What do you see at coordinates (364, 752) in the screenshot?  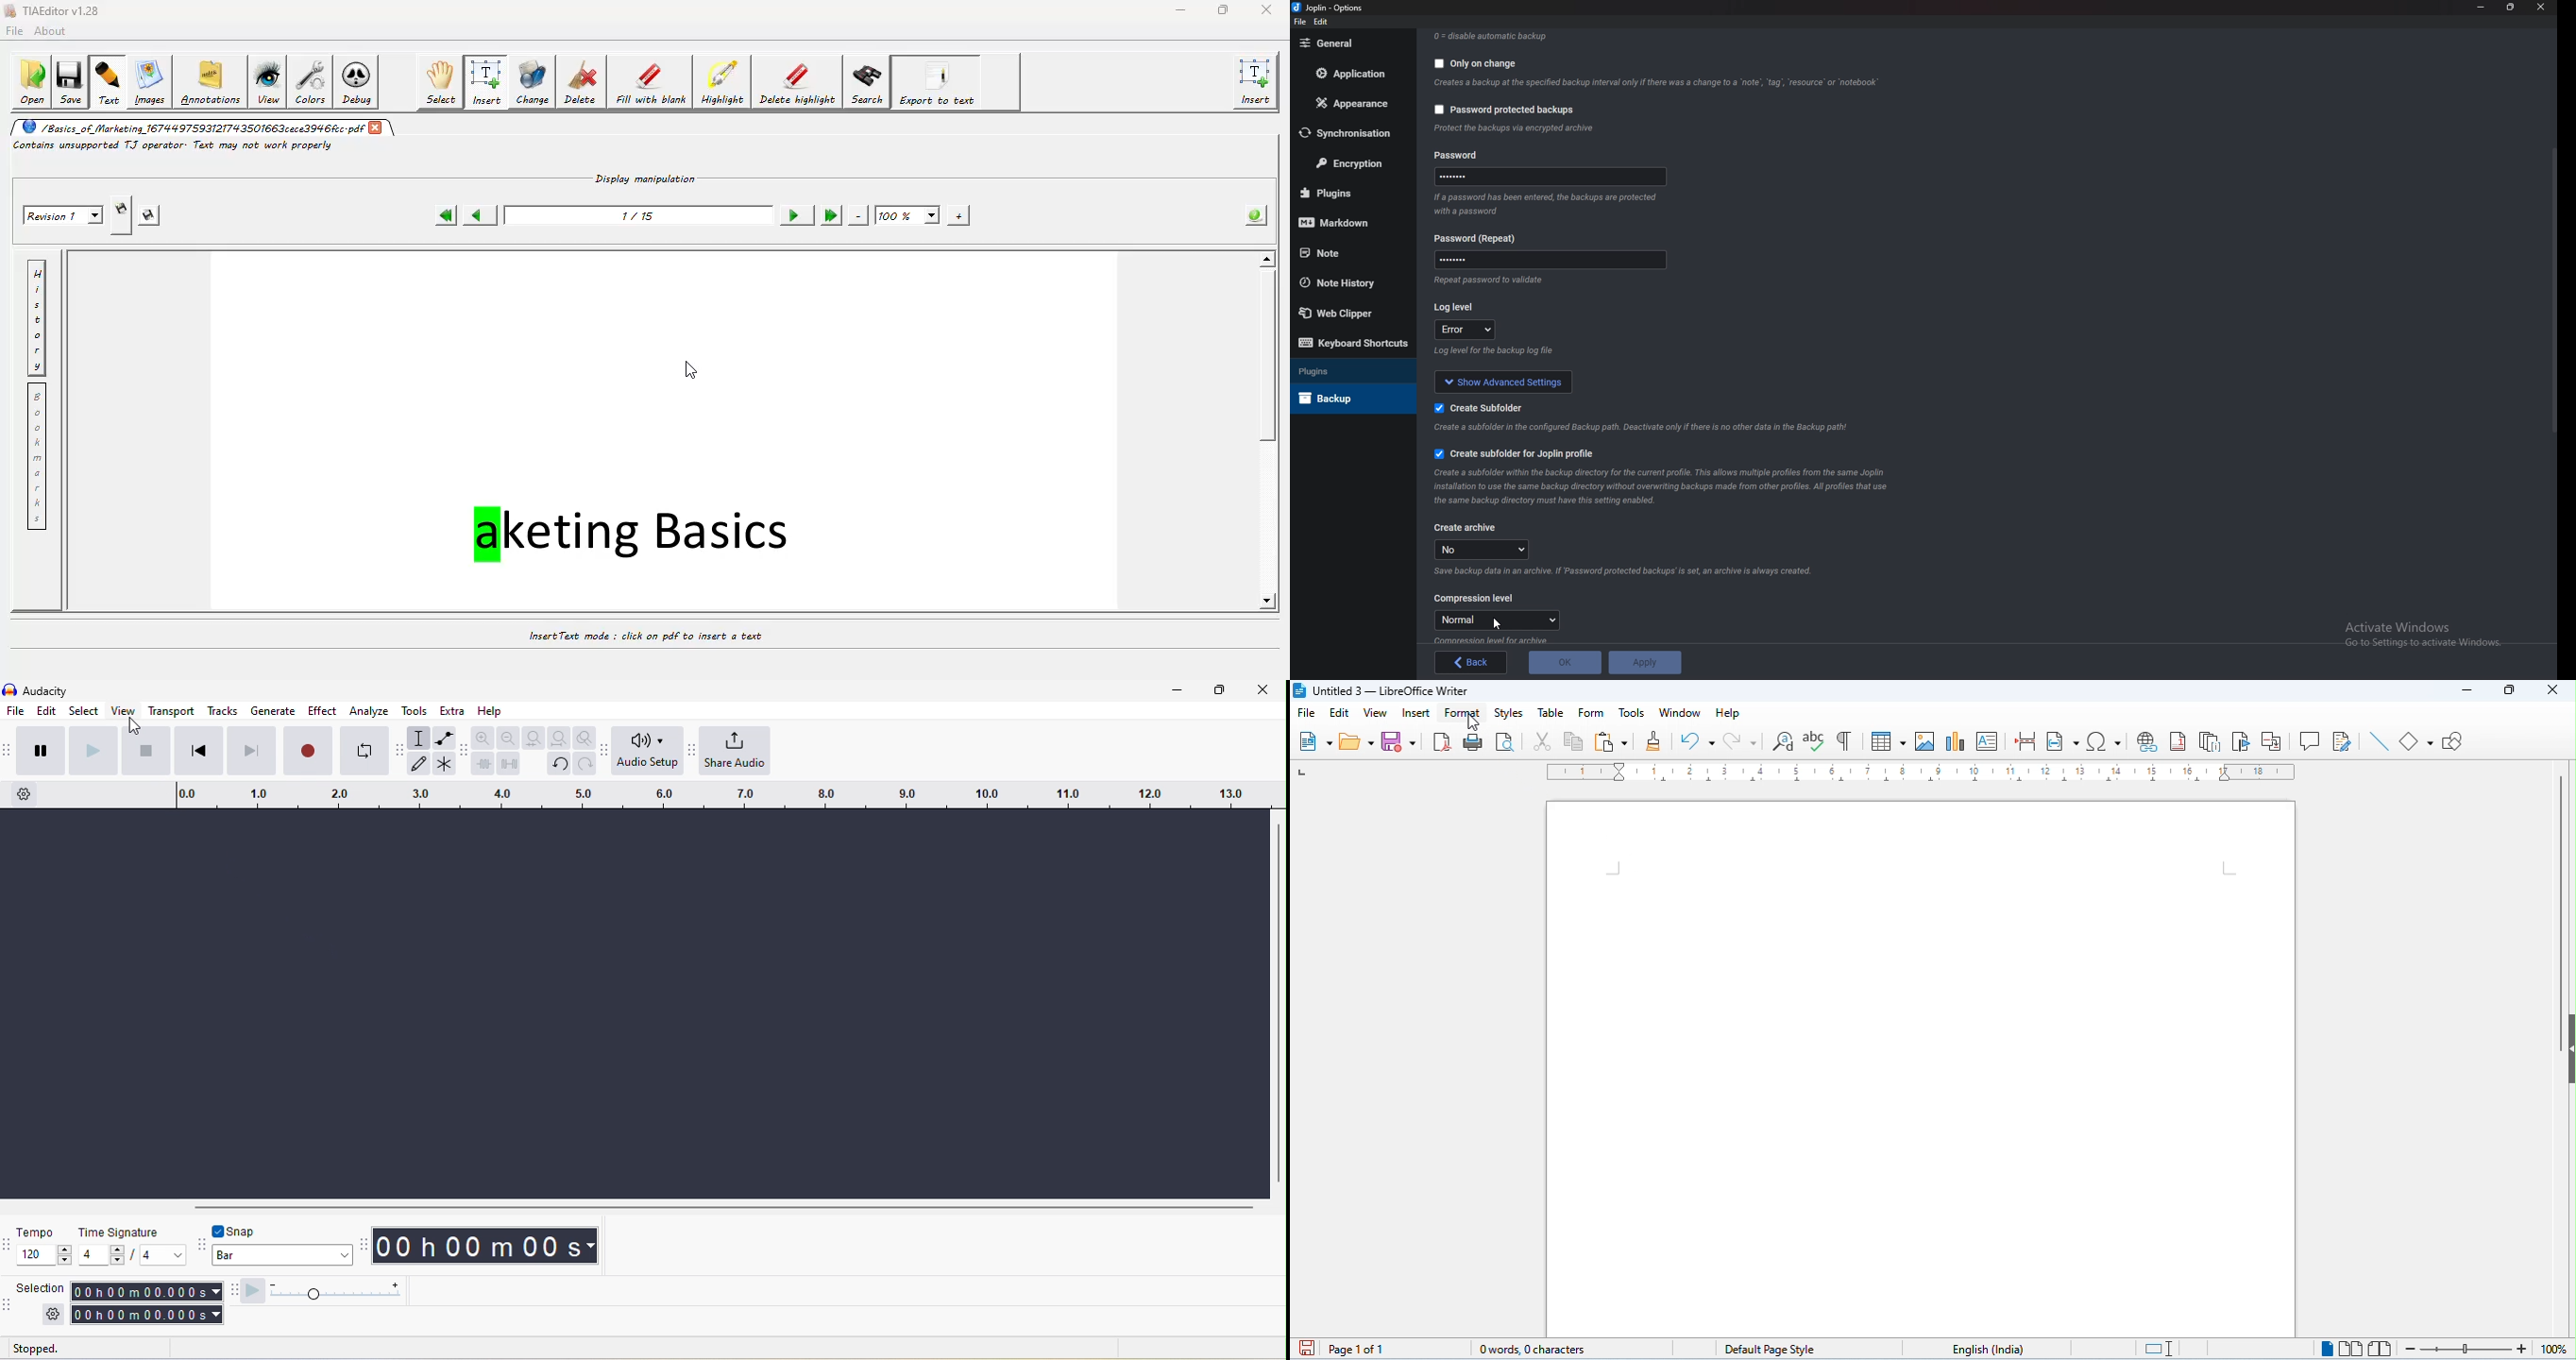 I see `enable loop` at bounding box center [364, 752].